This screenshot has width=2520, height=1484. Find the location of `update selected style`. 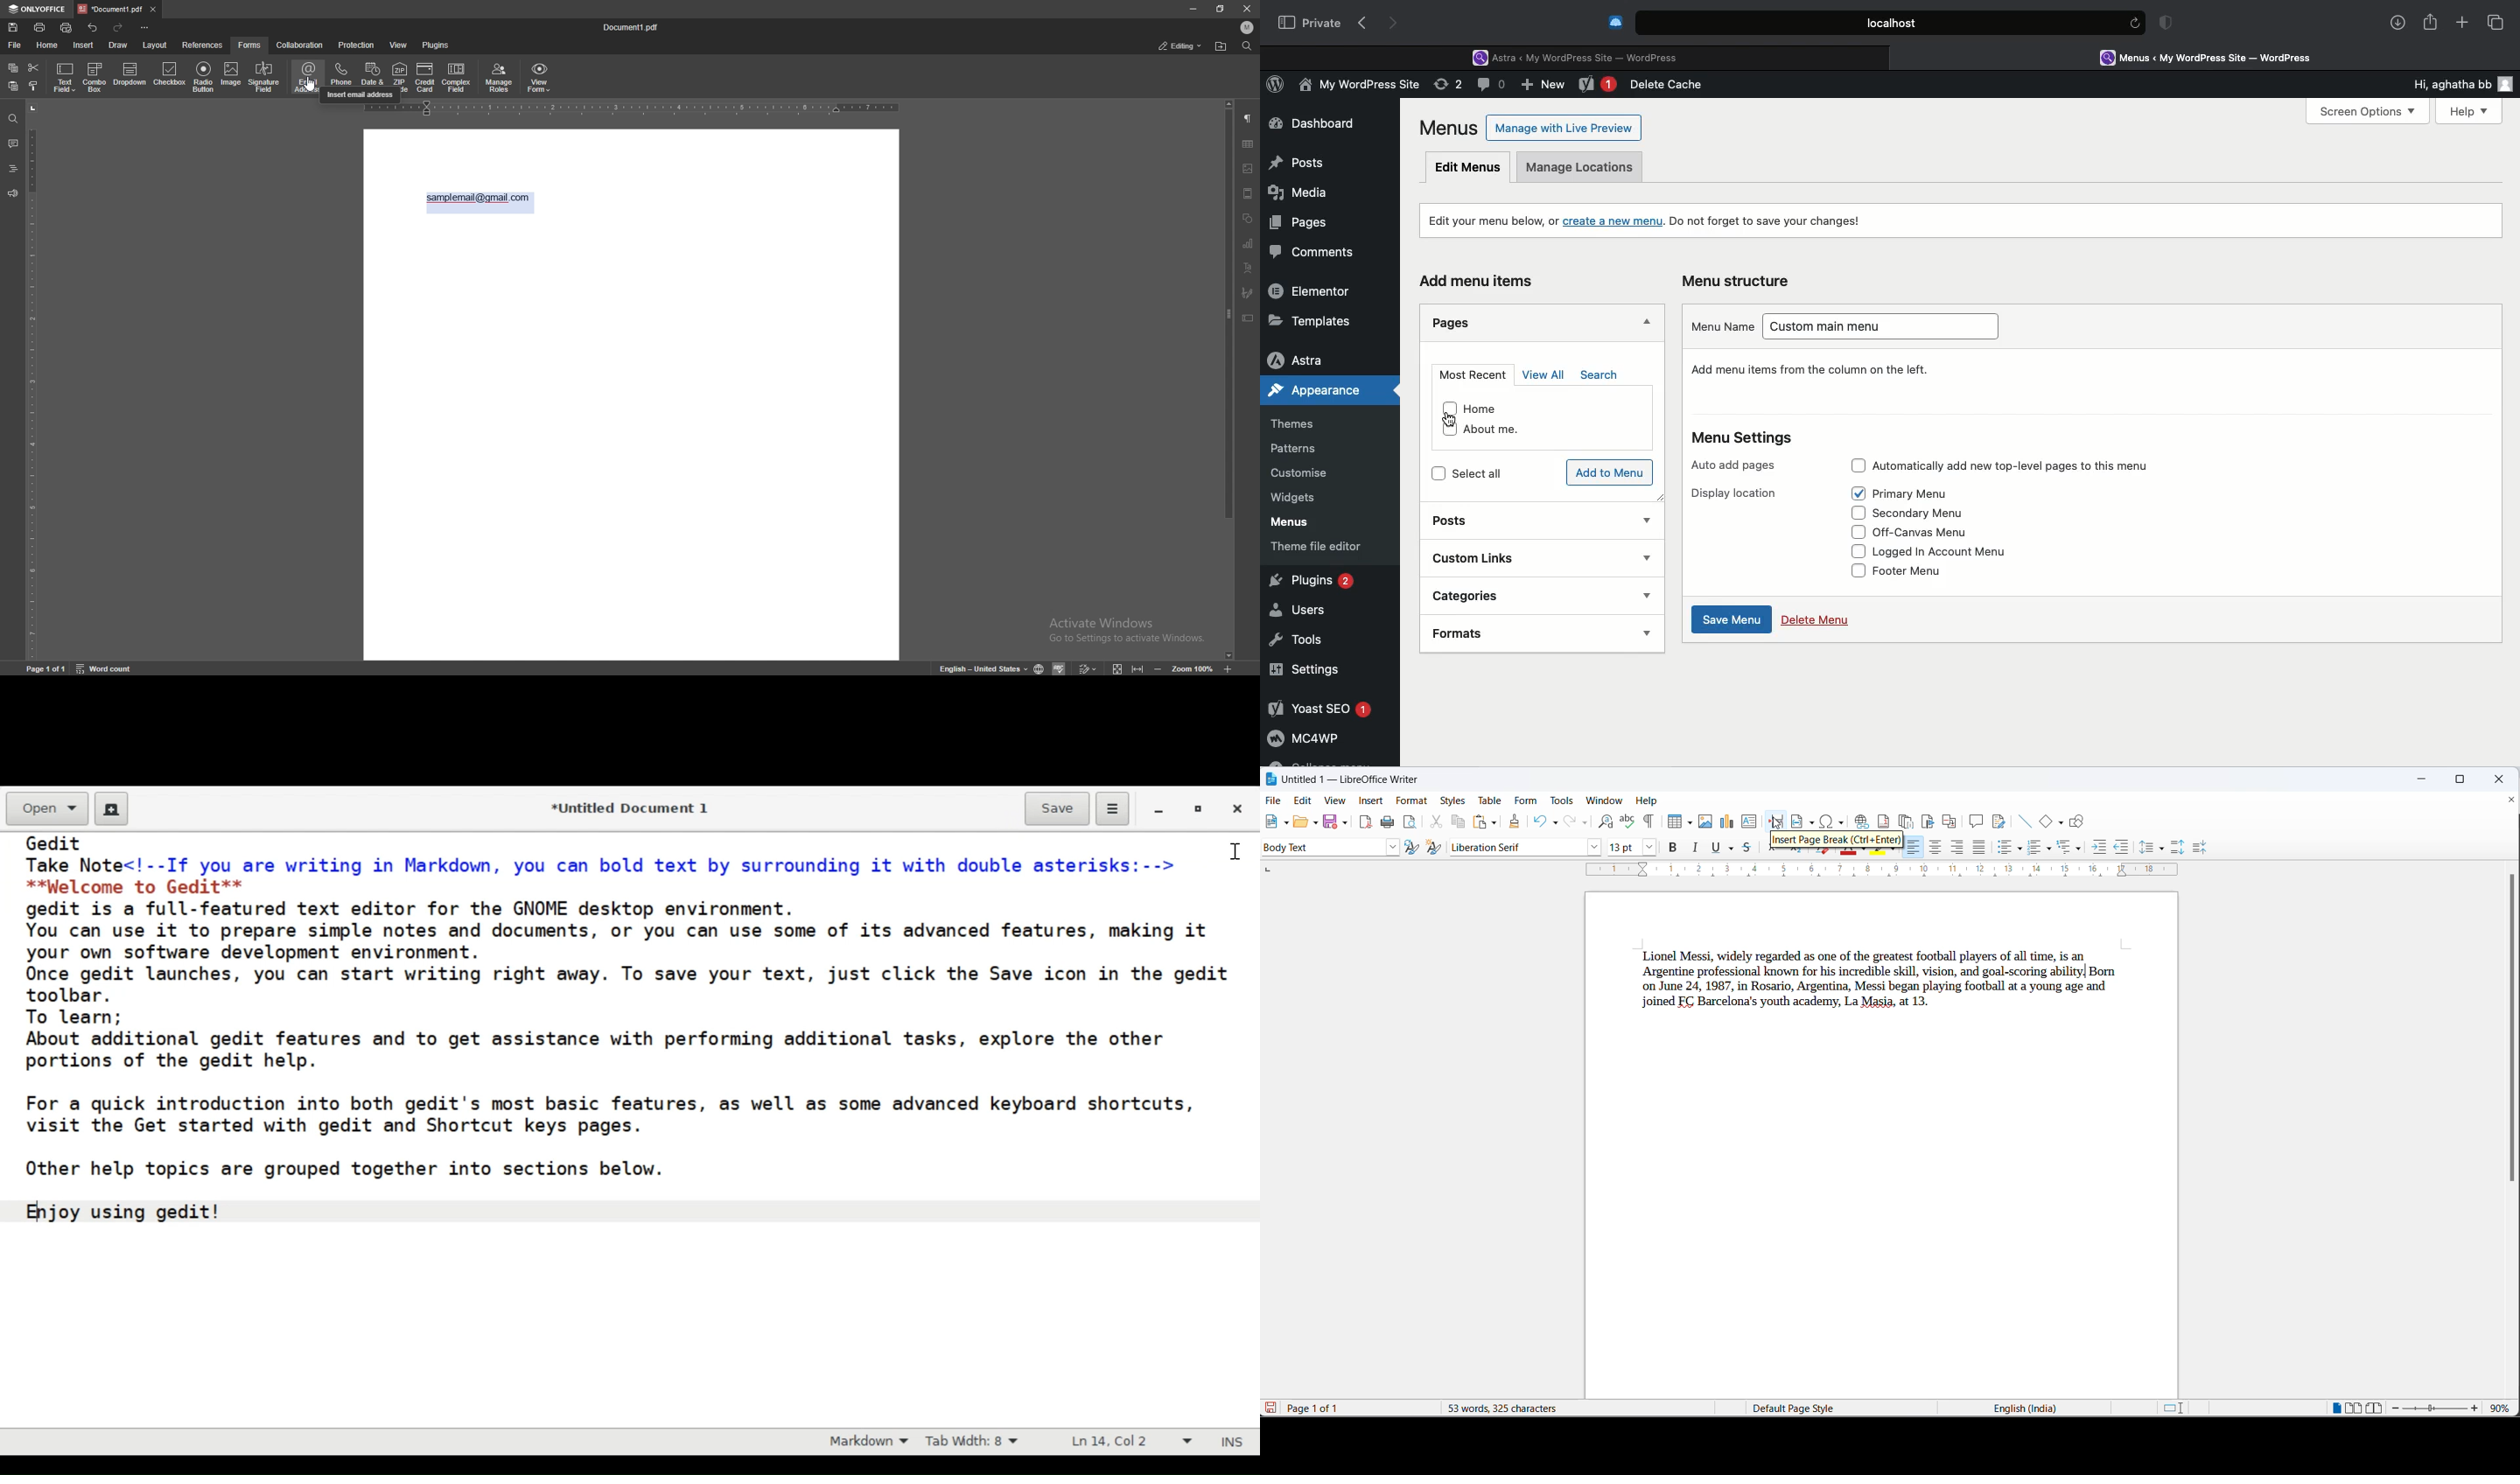

update selected style is located at coordinates (1413, 848).